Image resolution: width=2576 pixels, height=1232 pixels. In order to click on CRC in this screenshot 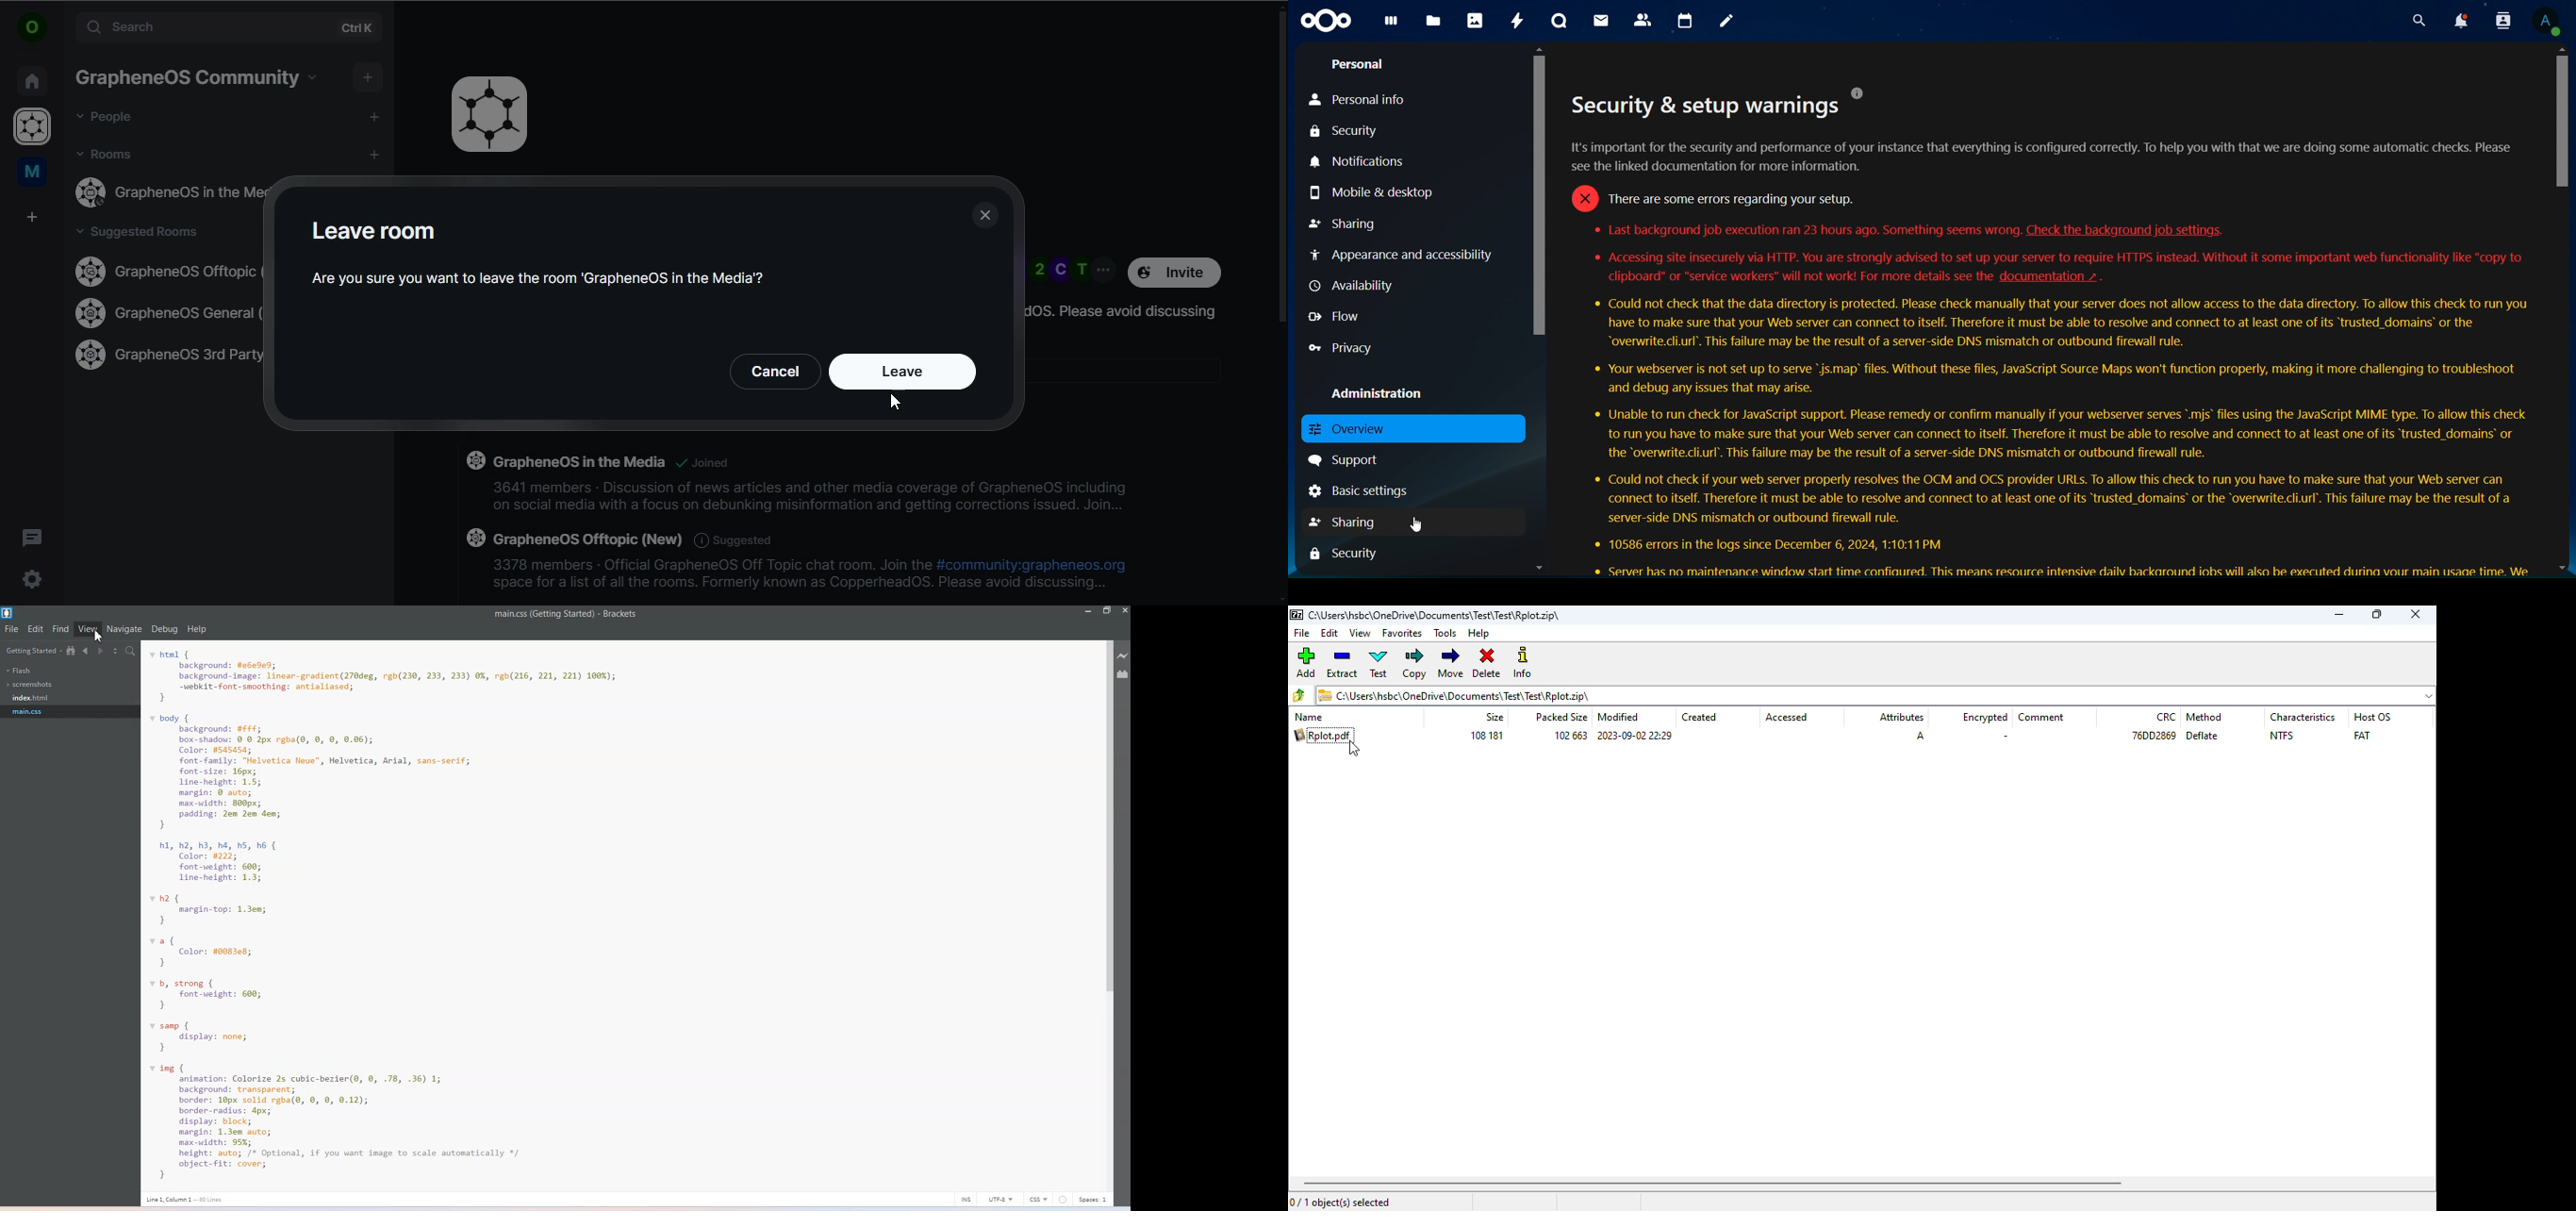, I will do `click(2167, 717)`.